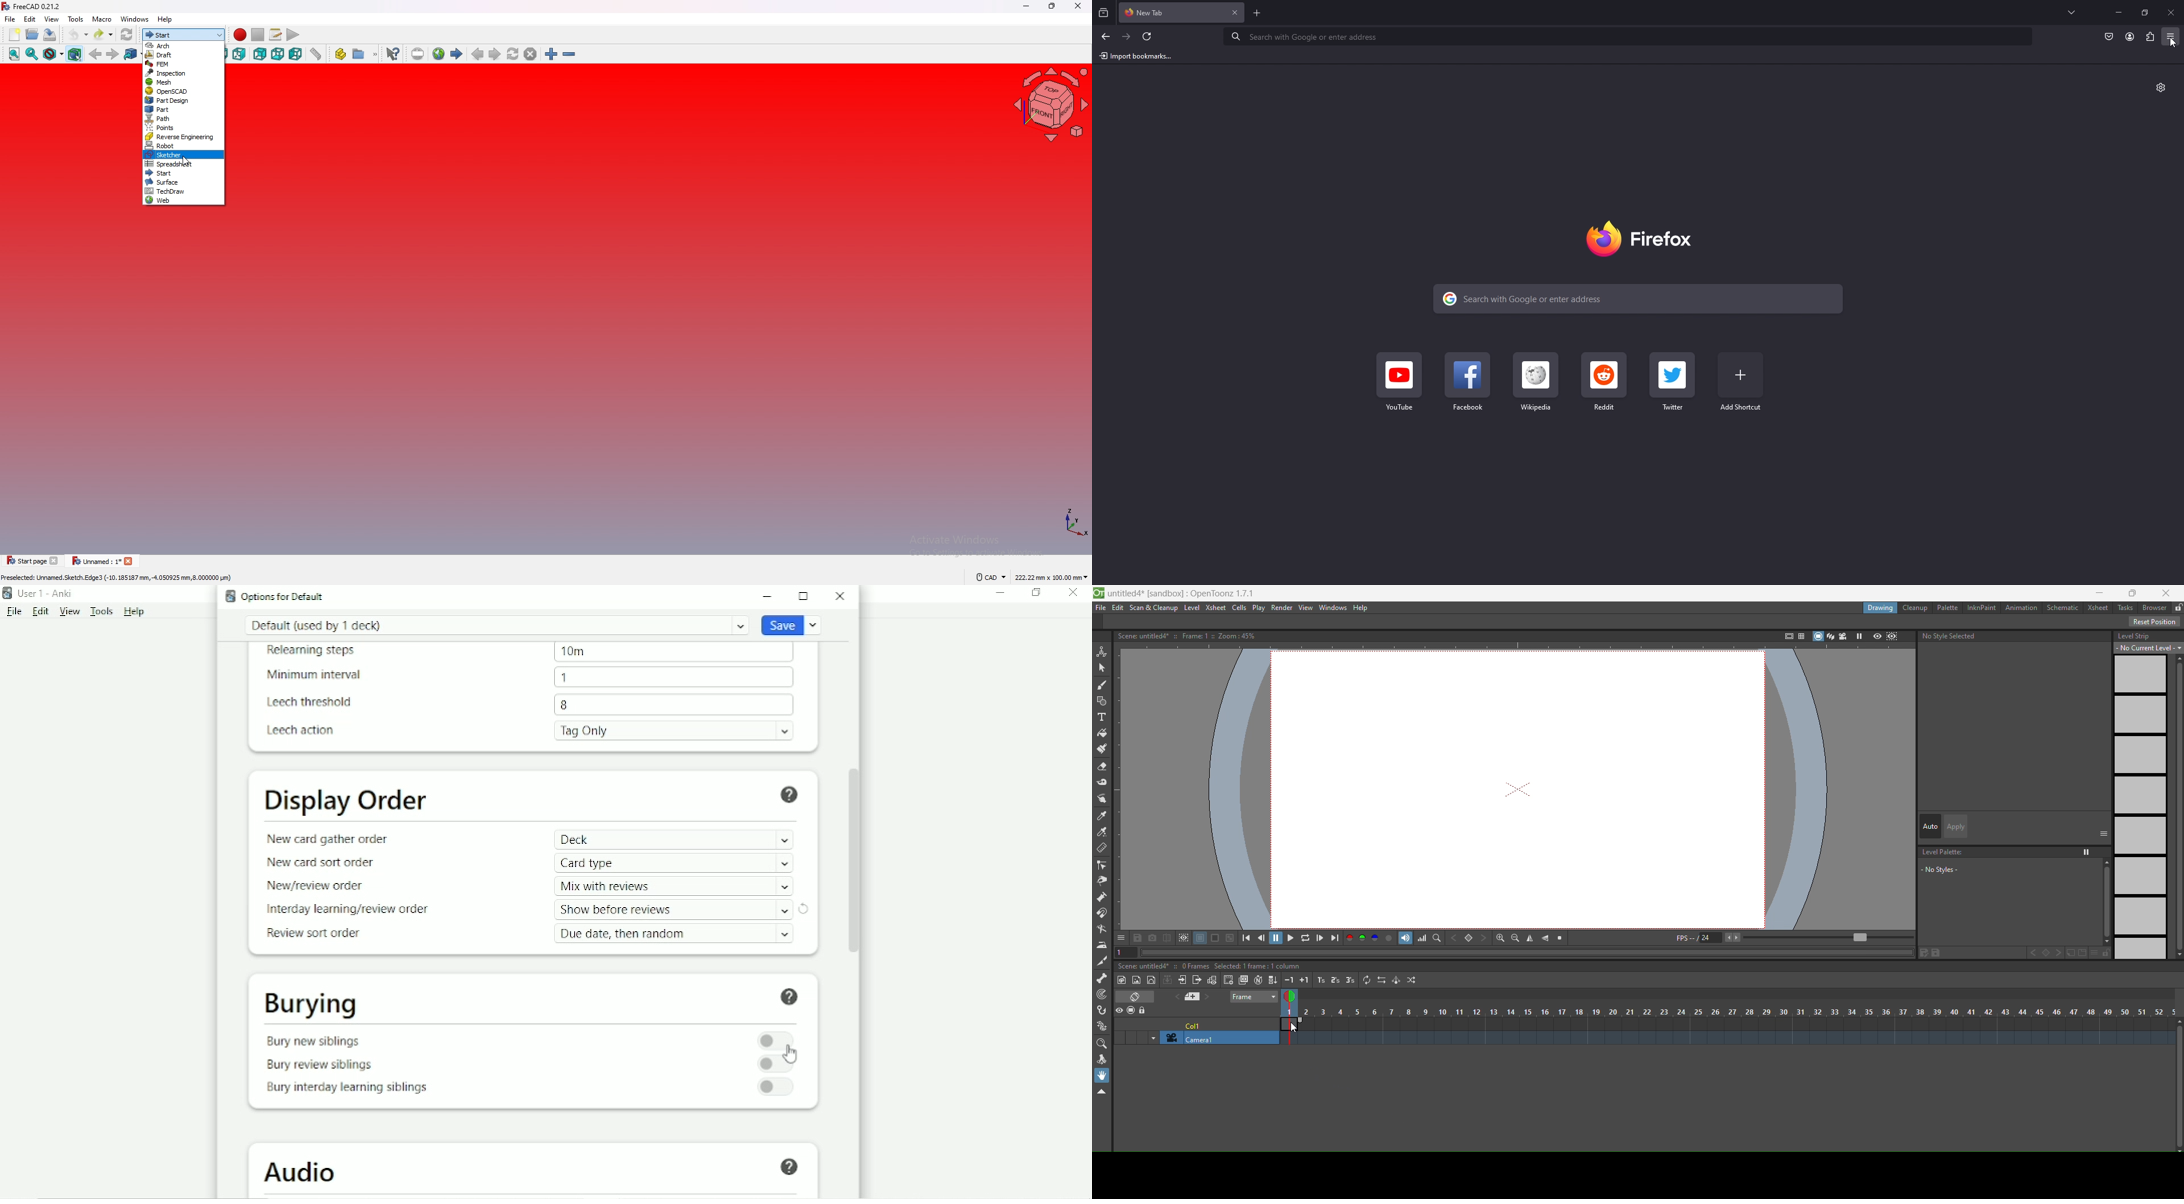 The width and height of the screenshot is (2184, 1204). Describe the element at coordinates (677, 934) in the screenshot. I see `Due date, then random` at that location.